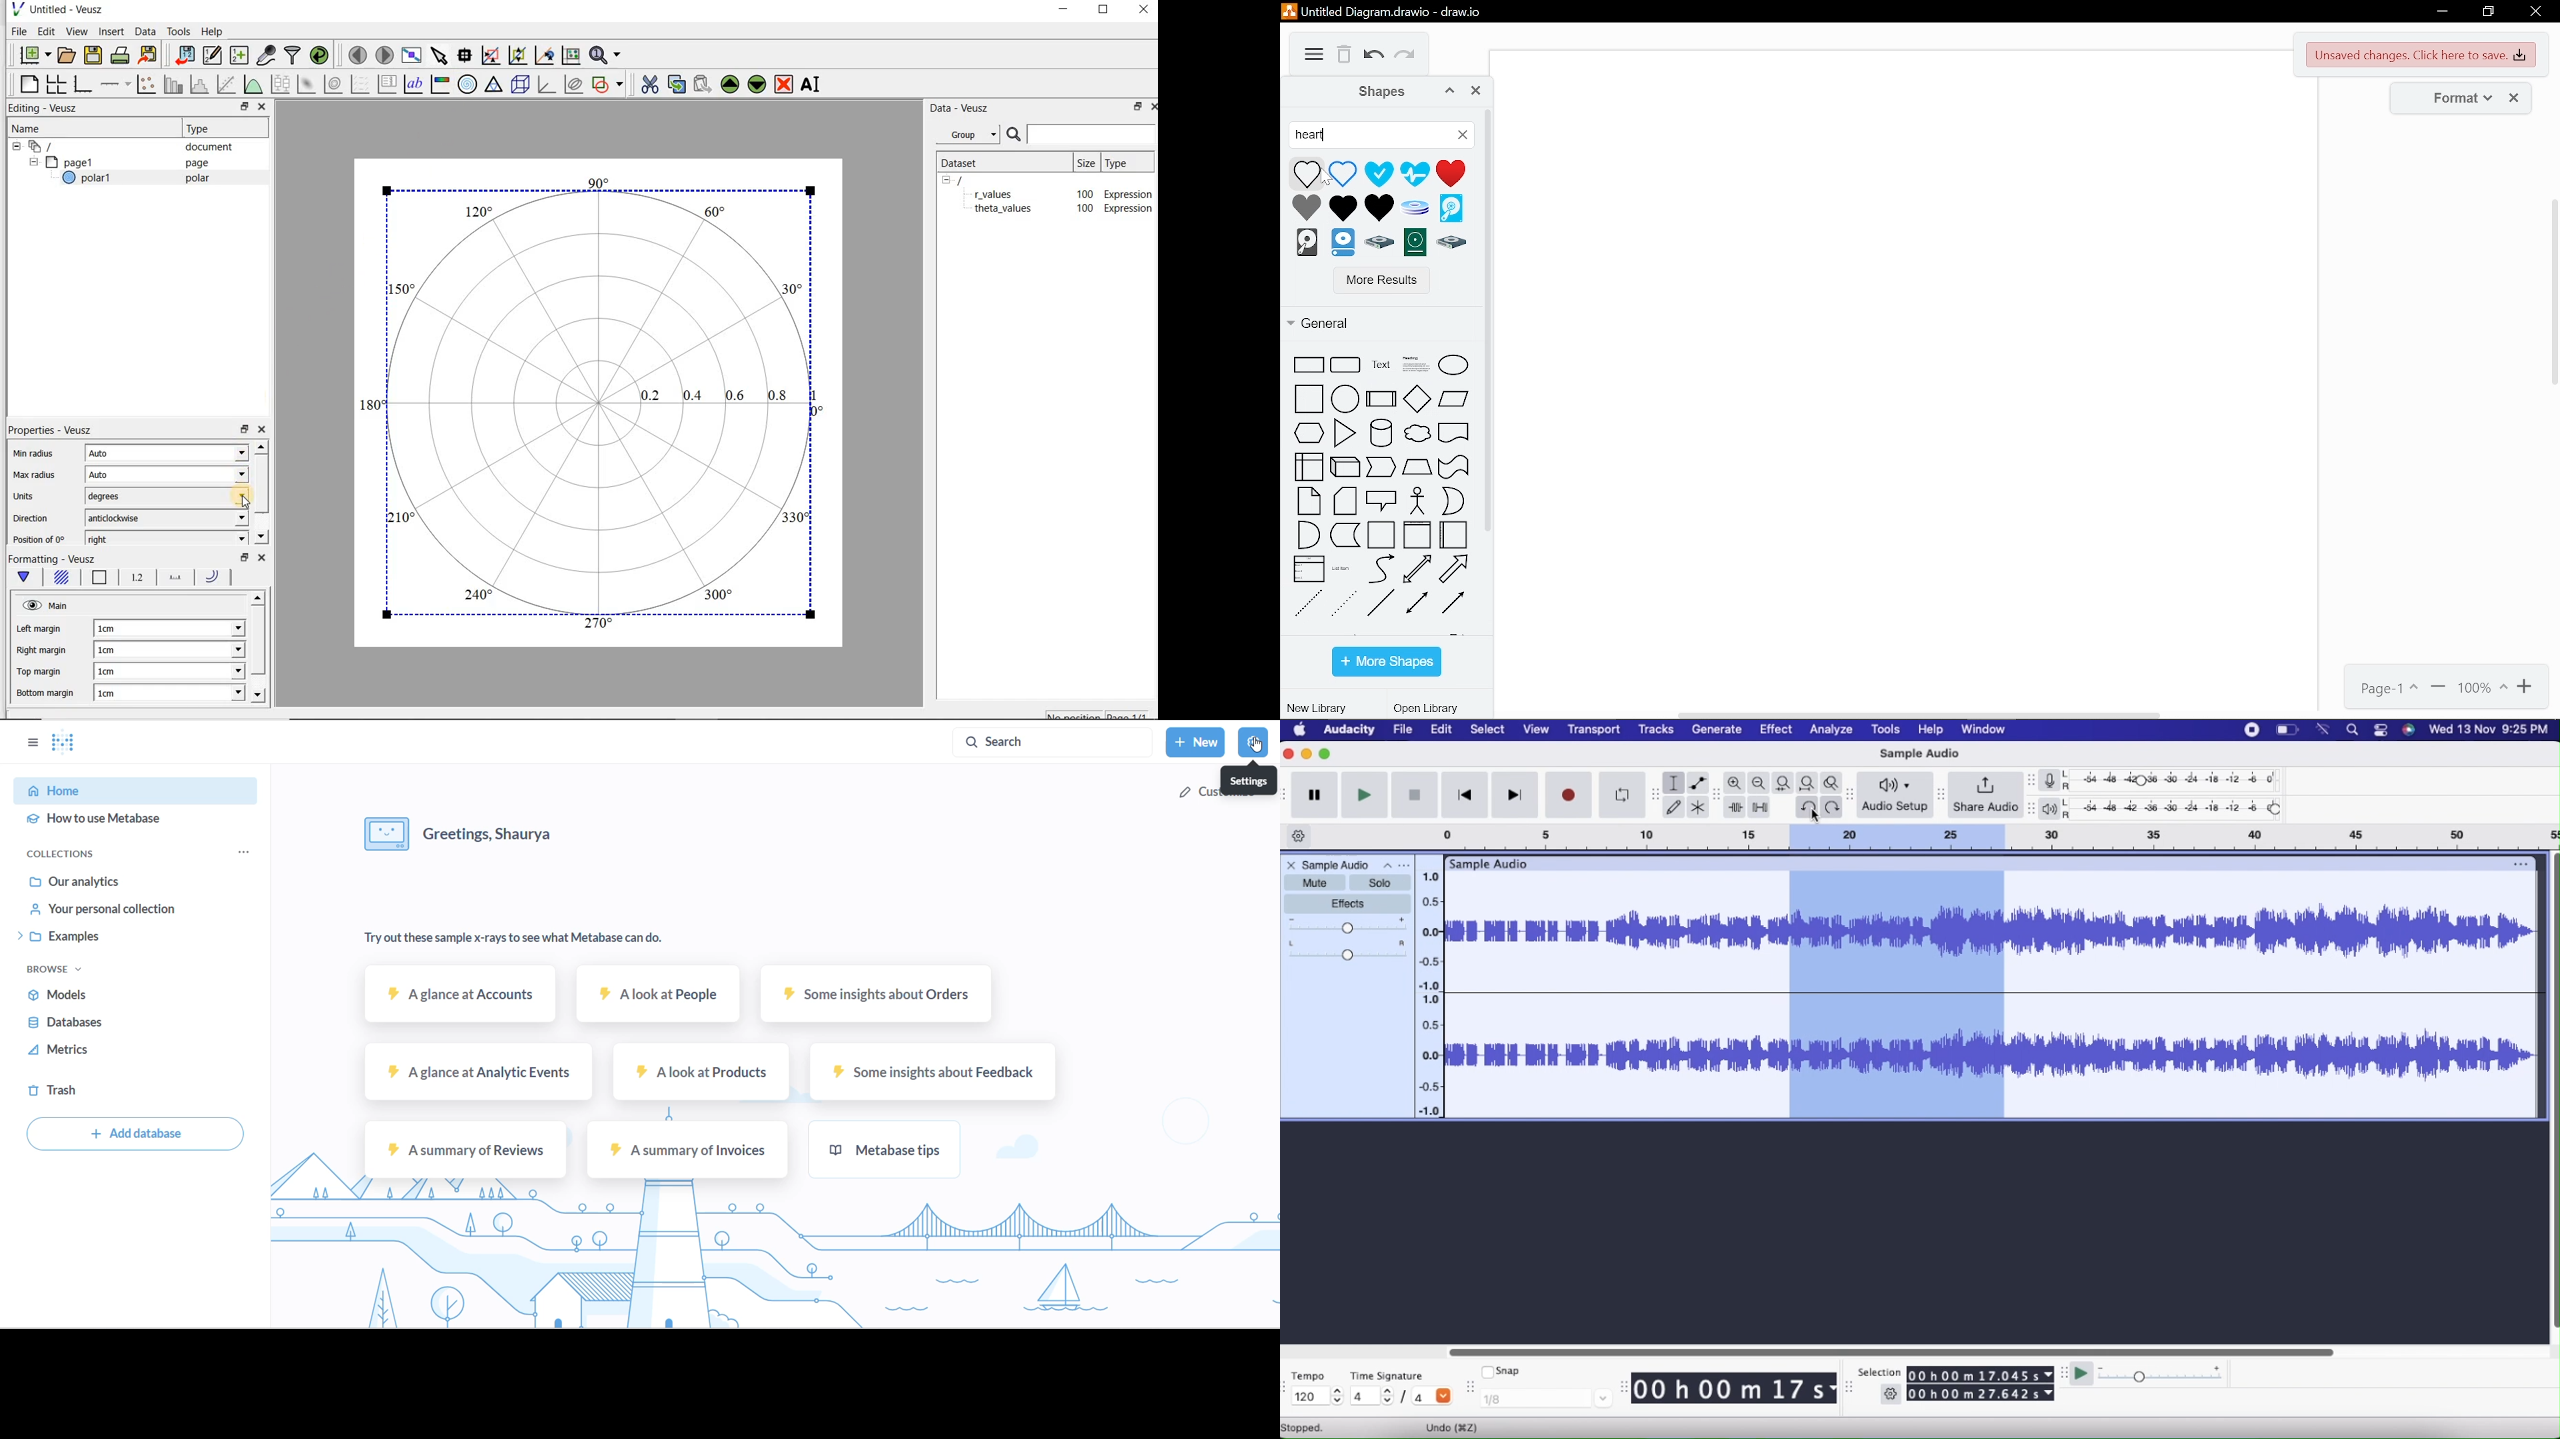 The image size is (2576, 1456). I want to click on Selection, so click(1880, 1372).